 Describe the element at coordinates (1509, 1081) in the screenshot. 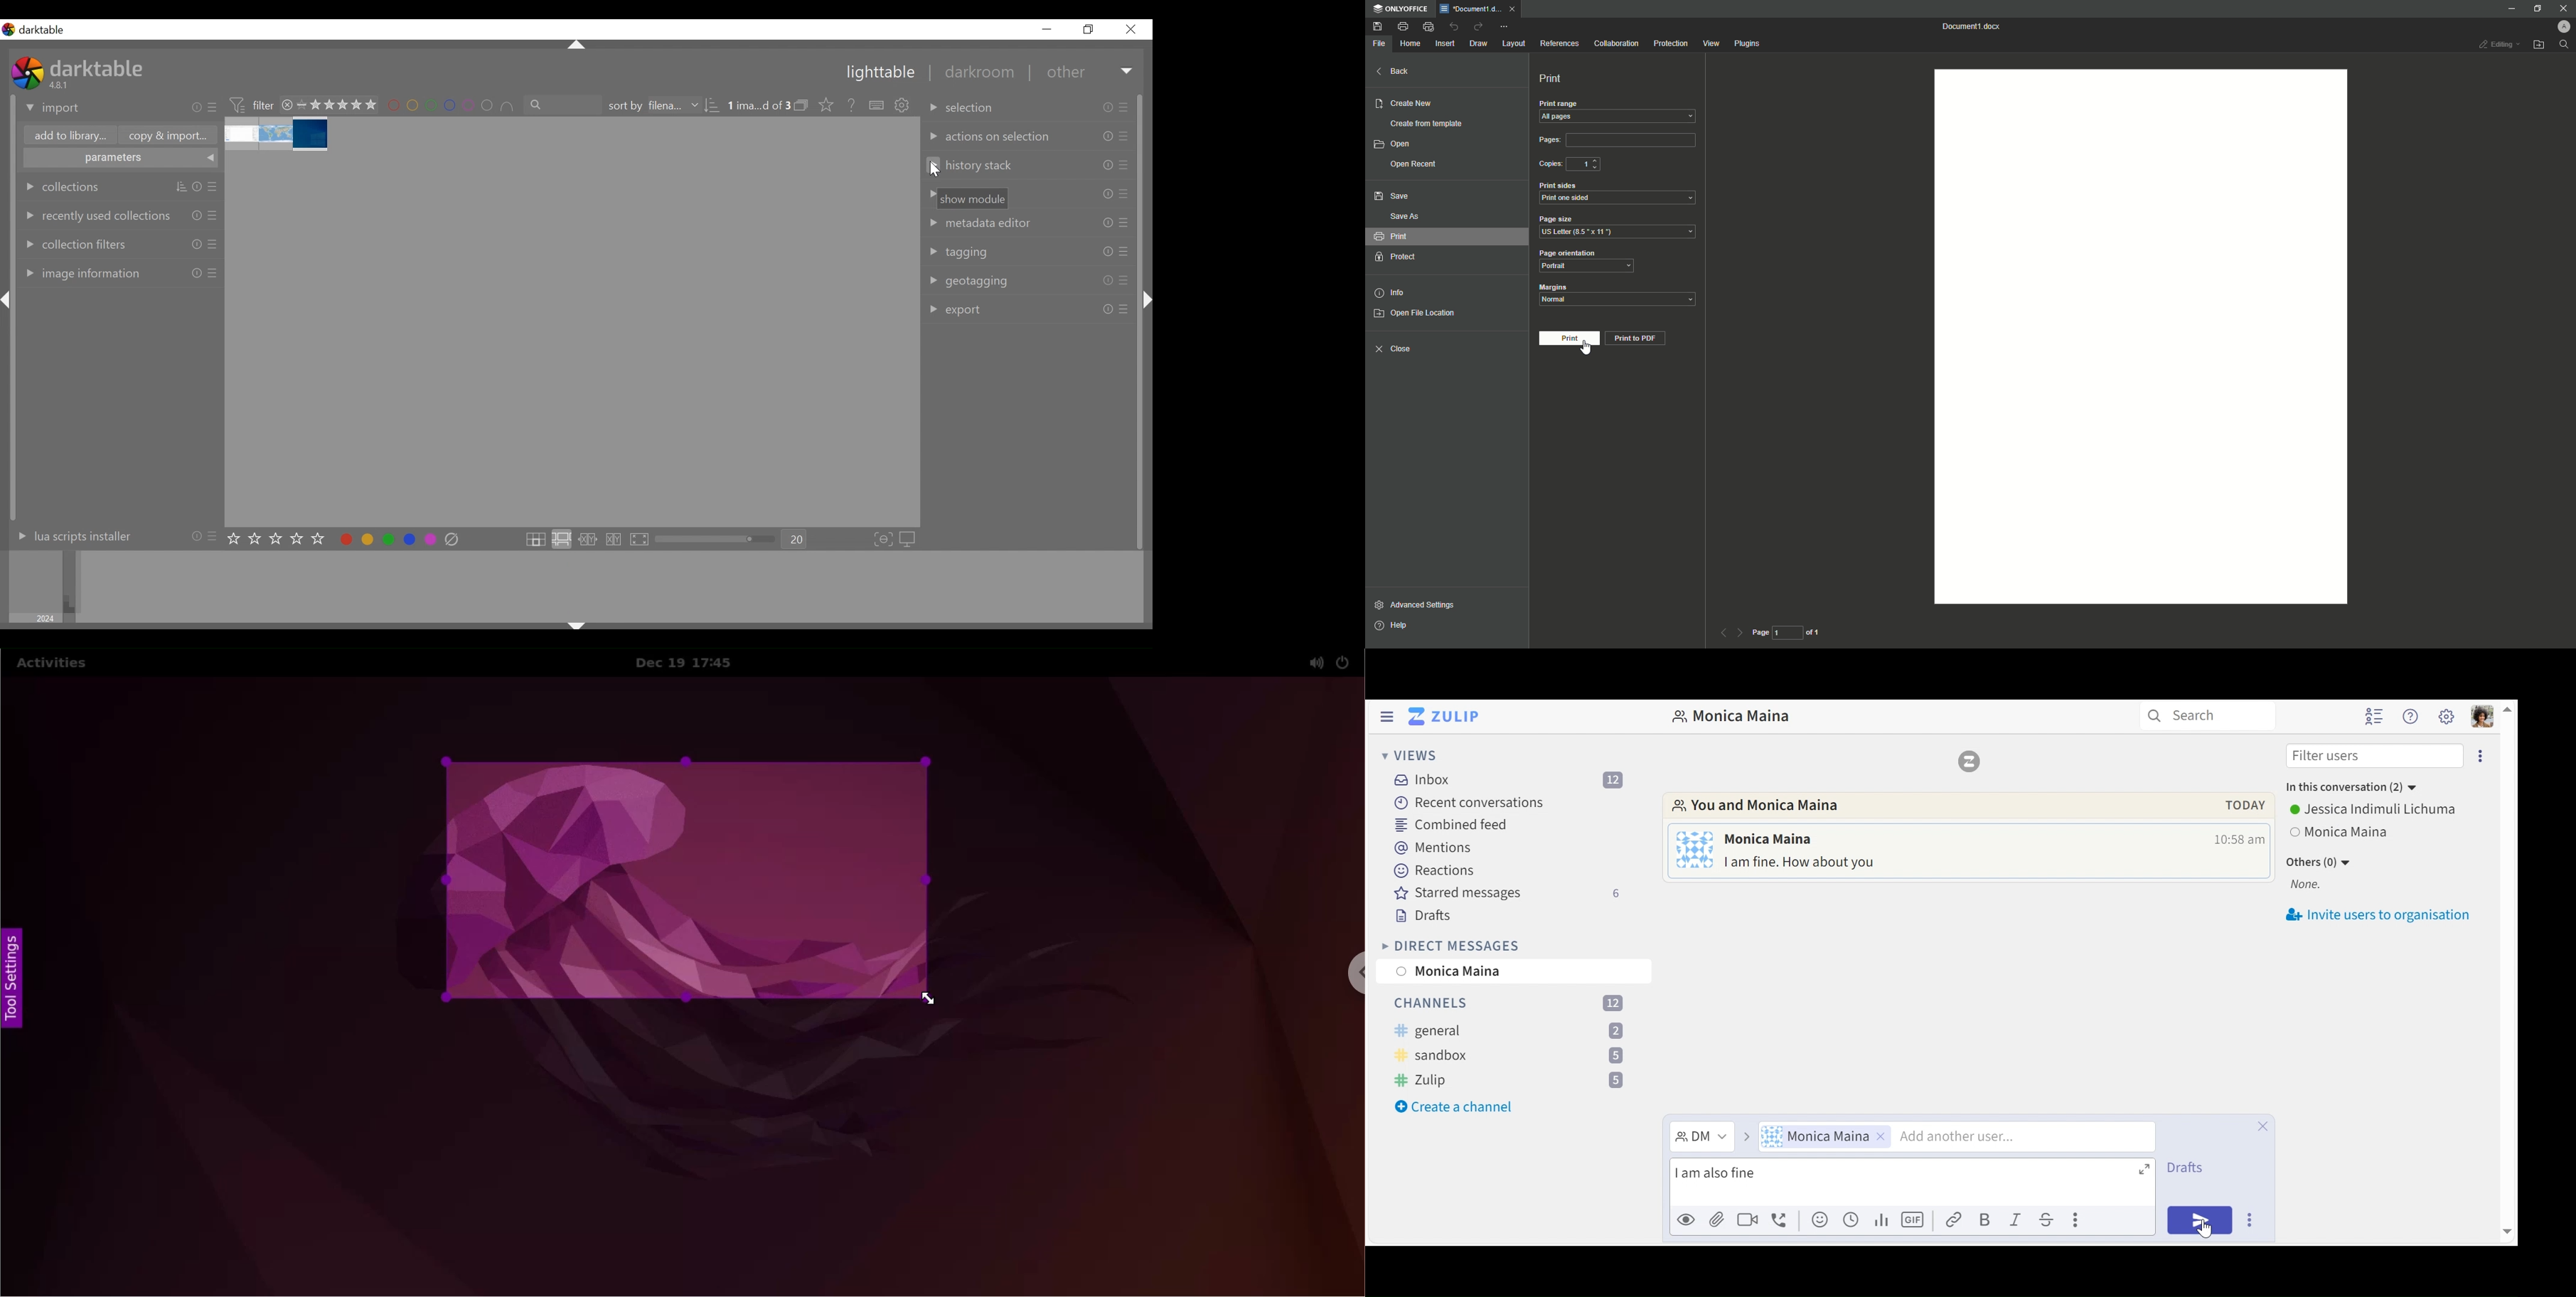

I see `Channel` at that location.